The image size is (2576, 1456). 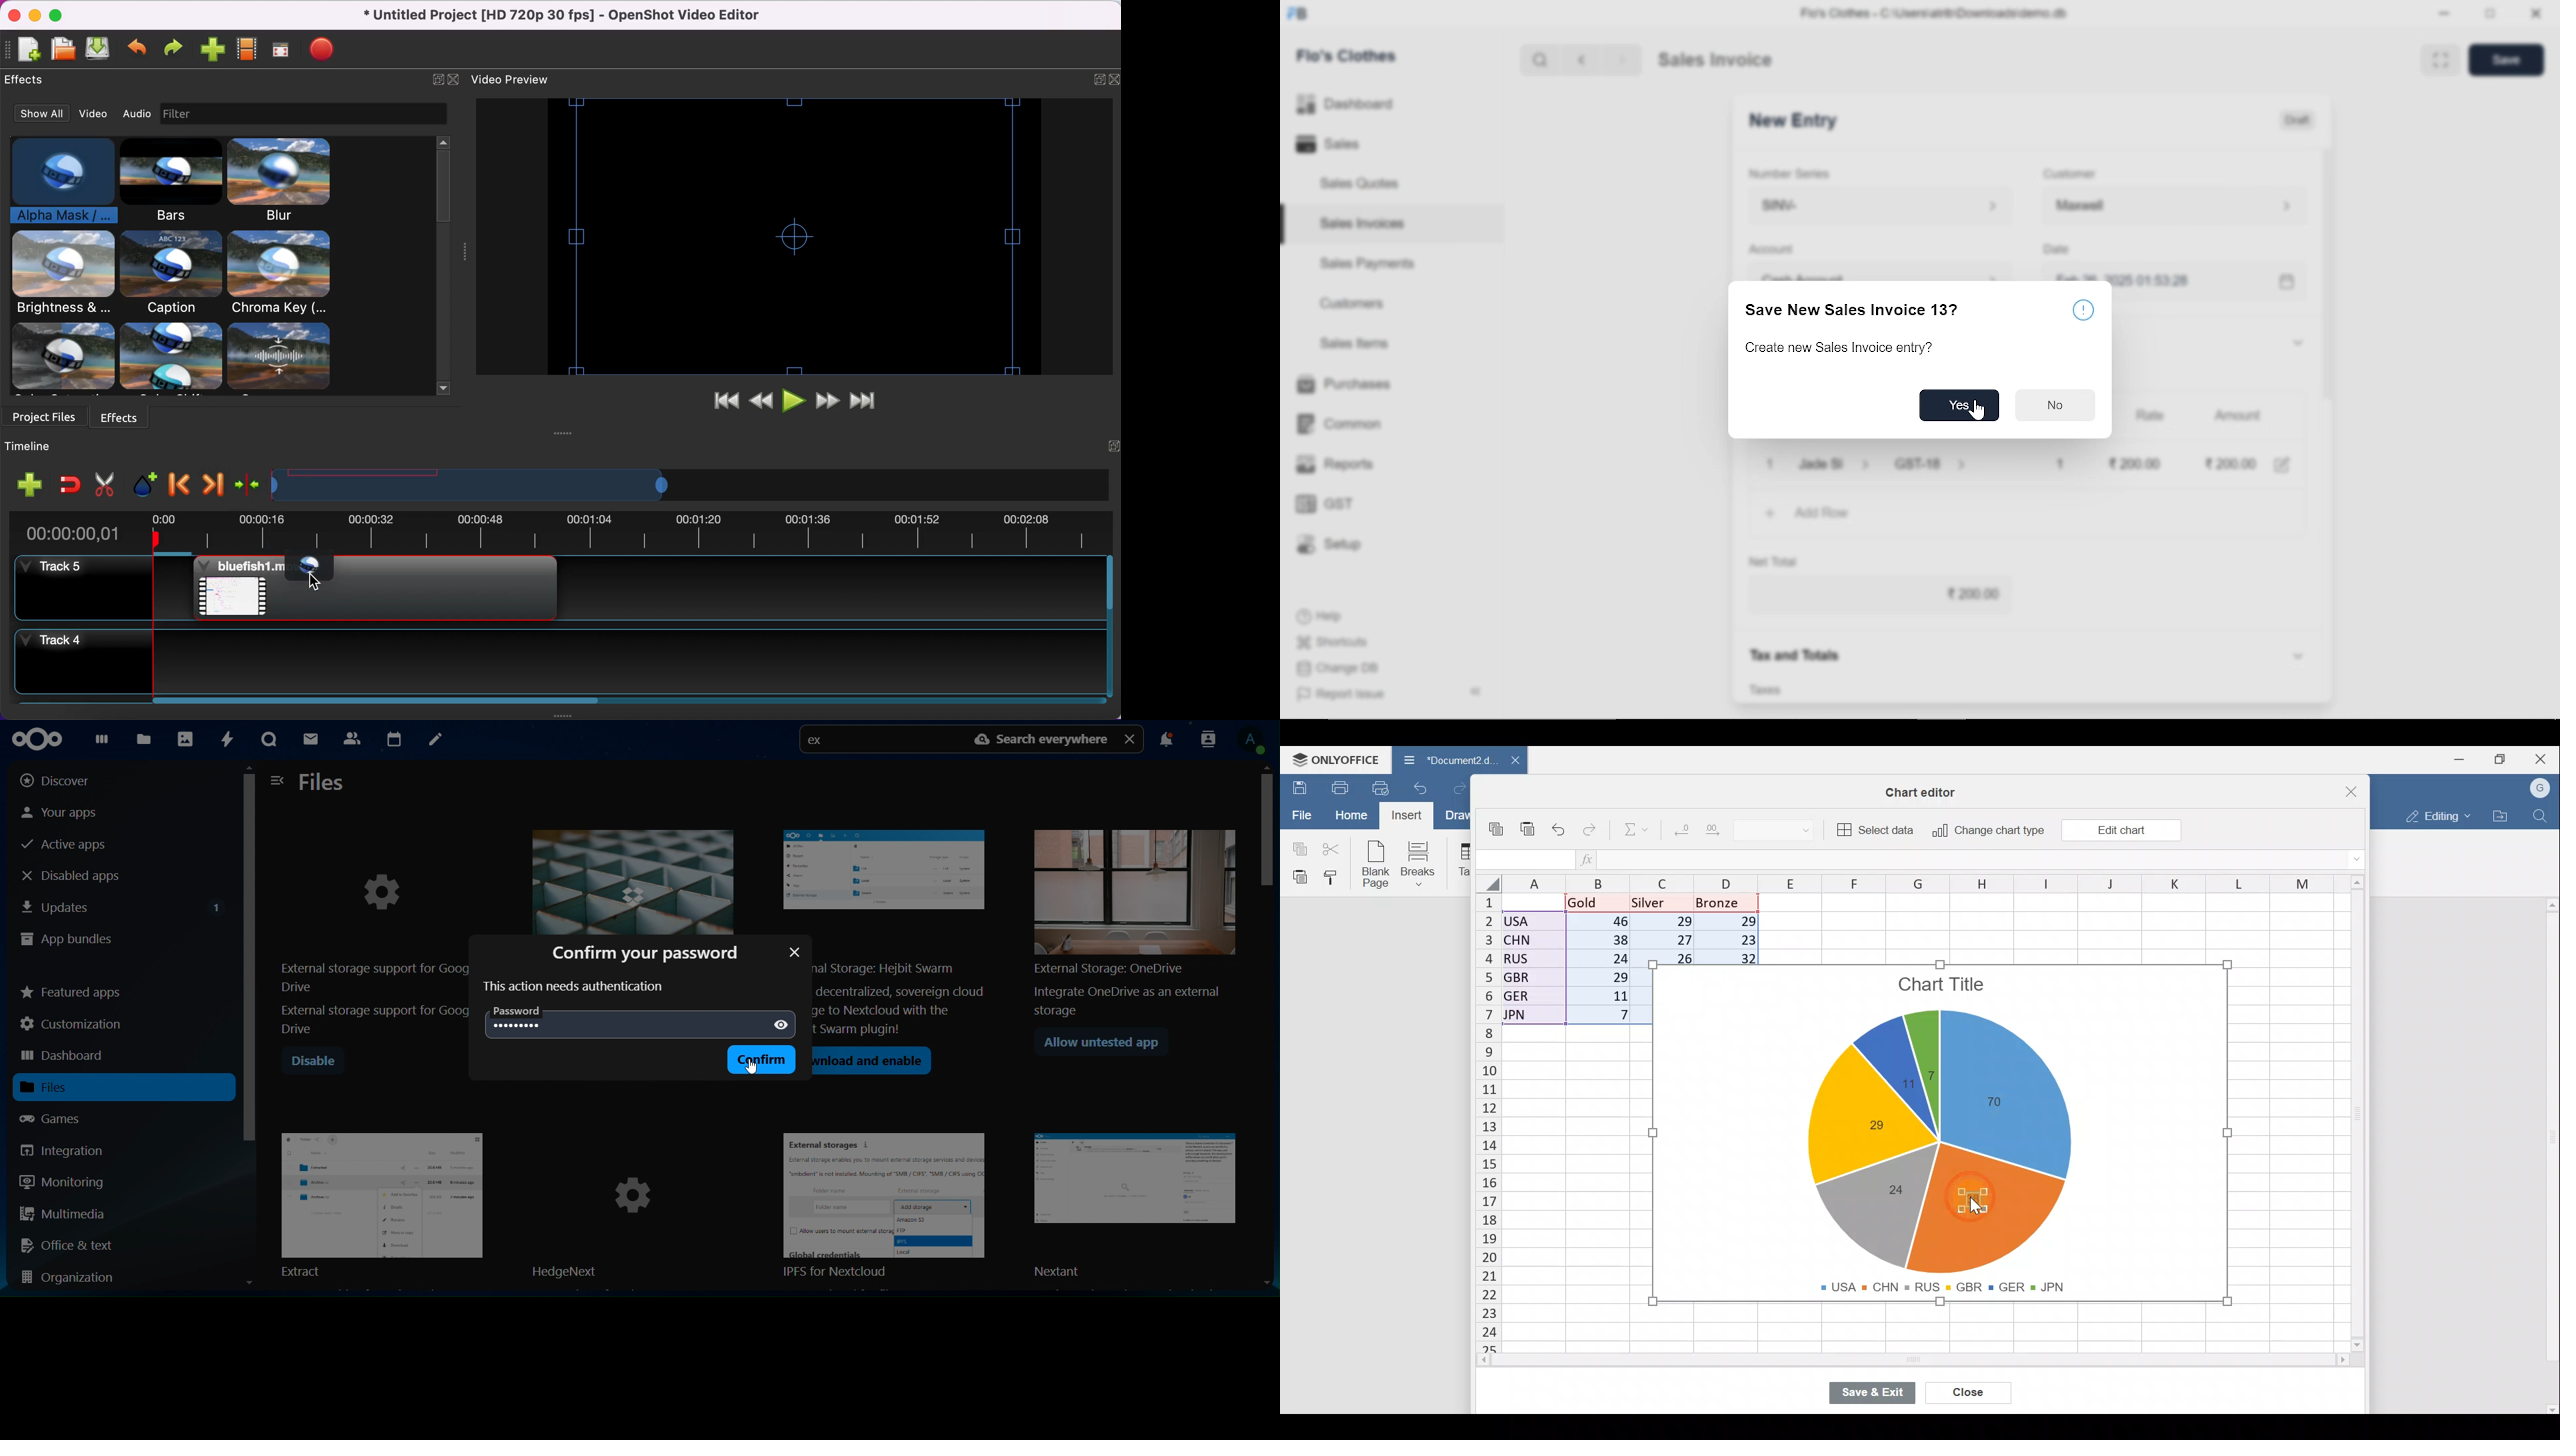 I want to click on Undo, so click(x=1424, y=792).